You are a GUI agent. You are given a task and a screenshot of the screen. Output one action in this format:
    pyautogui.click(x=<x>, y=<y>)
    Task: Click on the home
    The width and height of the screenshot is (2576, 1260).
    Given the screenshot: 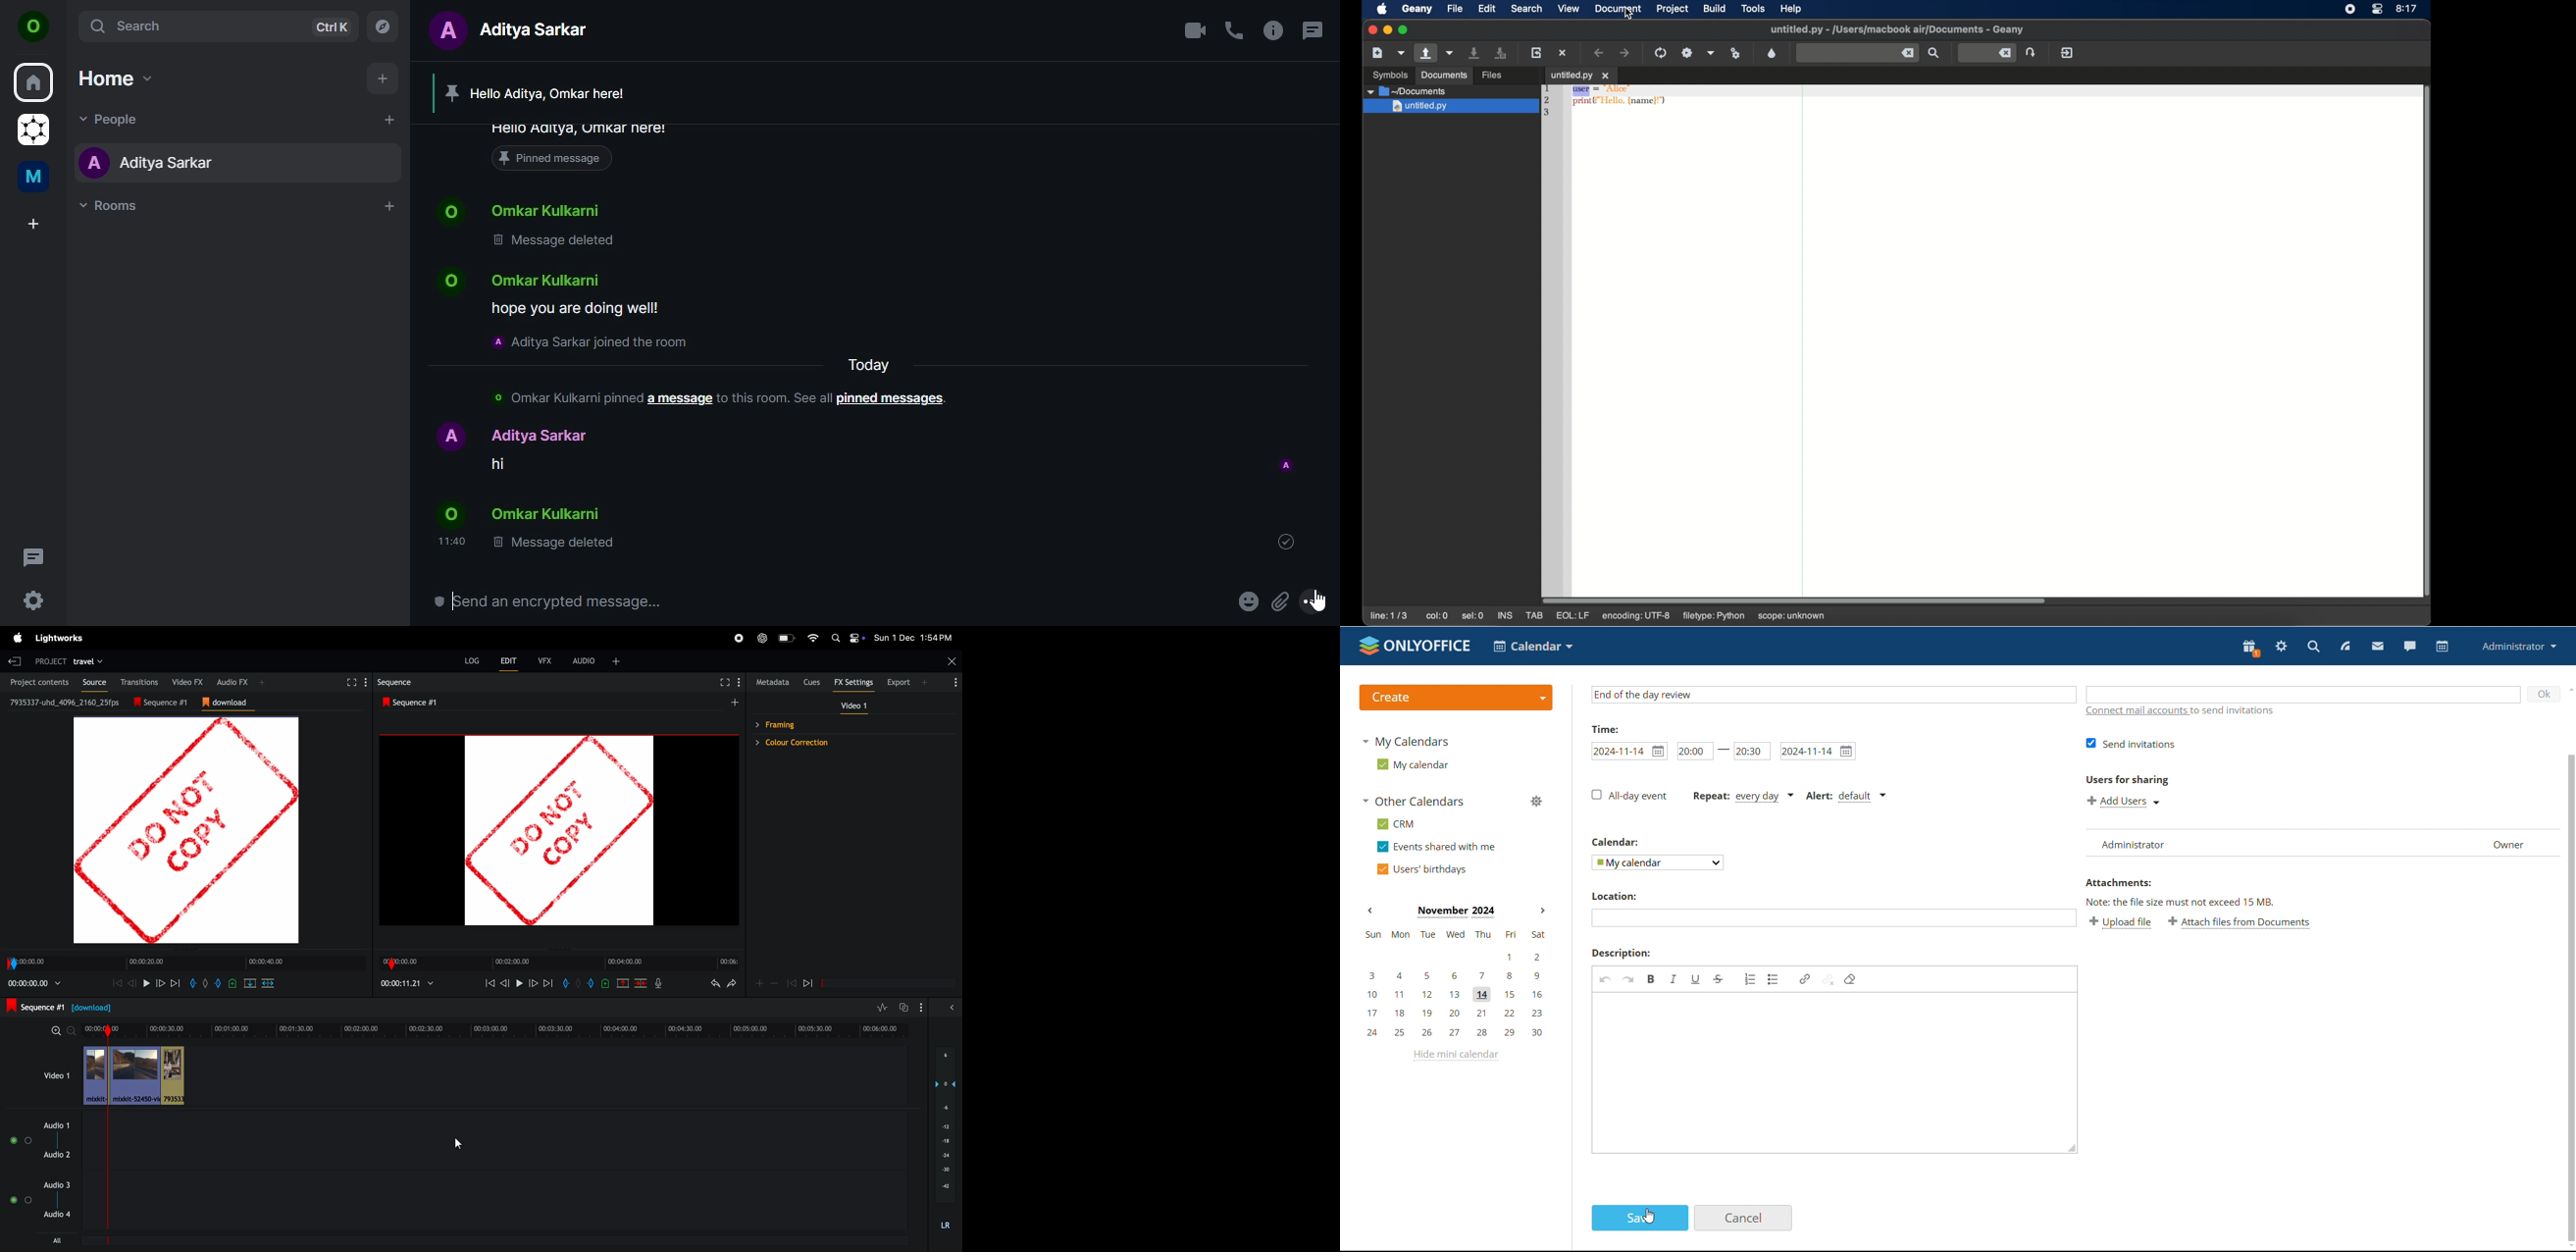 What is the action you would take?
    pyautogui.click(x=114, y=78)
    